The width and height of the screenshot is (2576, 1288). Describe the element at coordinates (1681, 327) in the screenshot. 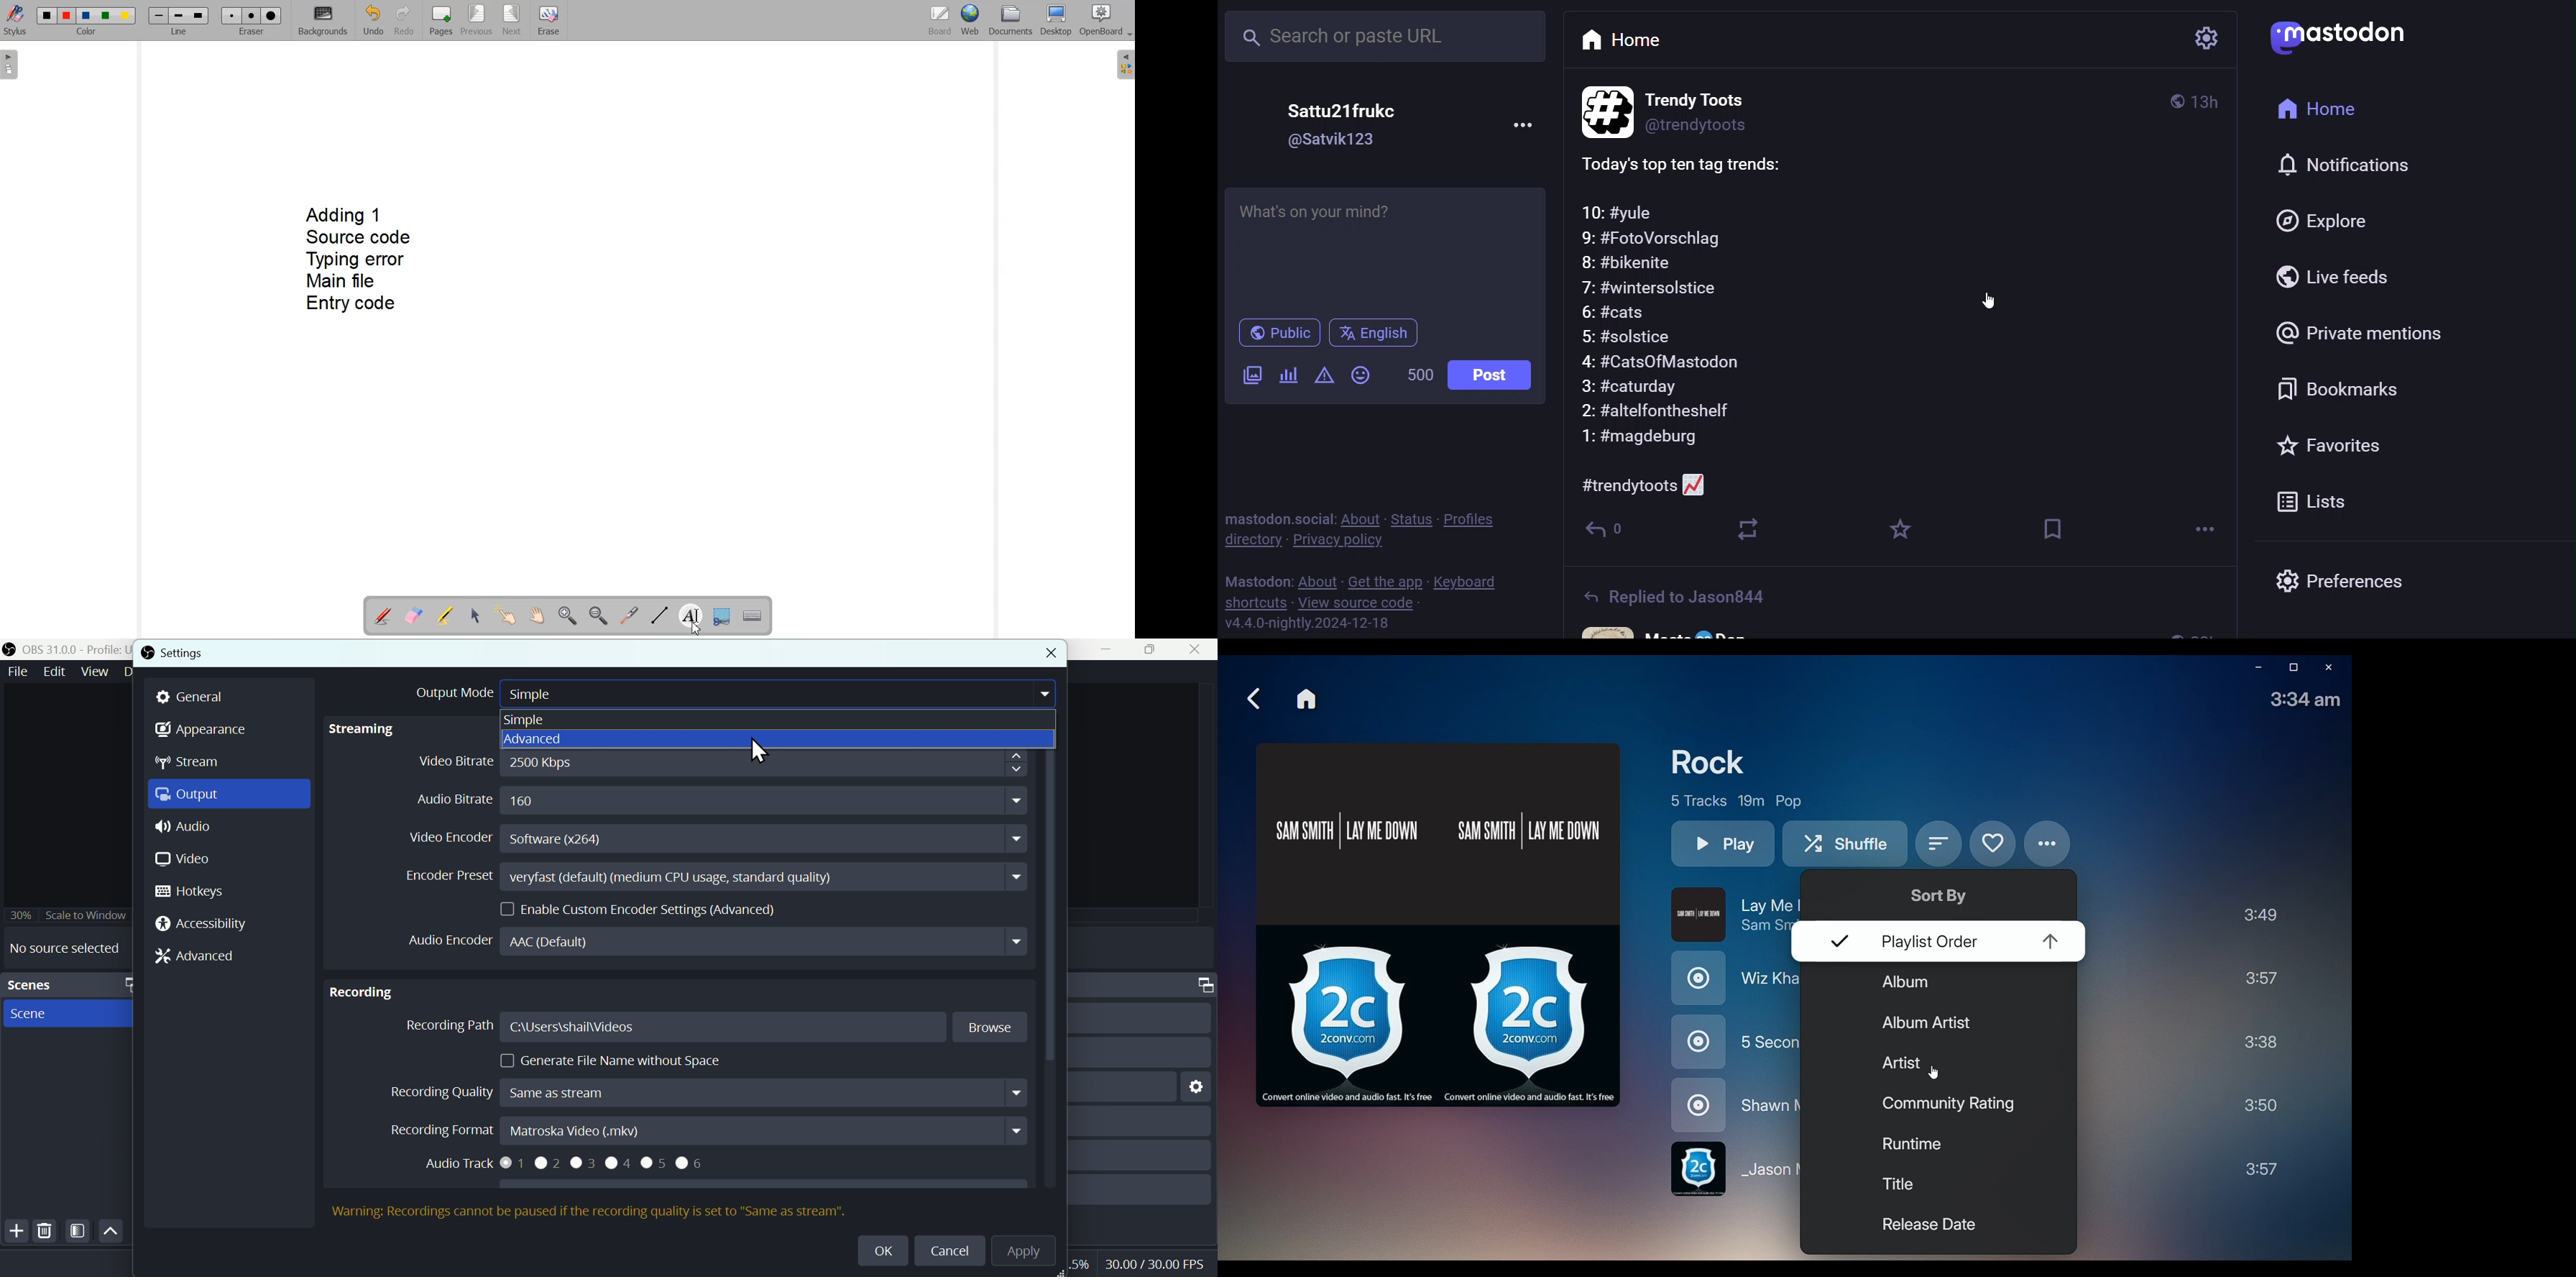

I see `Today's top ten tag trends:10: #yule9: #FotoVorschlag8: #bikenite7: #wintersolstice6: #cats5: #solstice4: #CatsOfMastodon3: #caturday2: #altelfontheshelf1: #magdeburg#trendytoots` at that location.